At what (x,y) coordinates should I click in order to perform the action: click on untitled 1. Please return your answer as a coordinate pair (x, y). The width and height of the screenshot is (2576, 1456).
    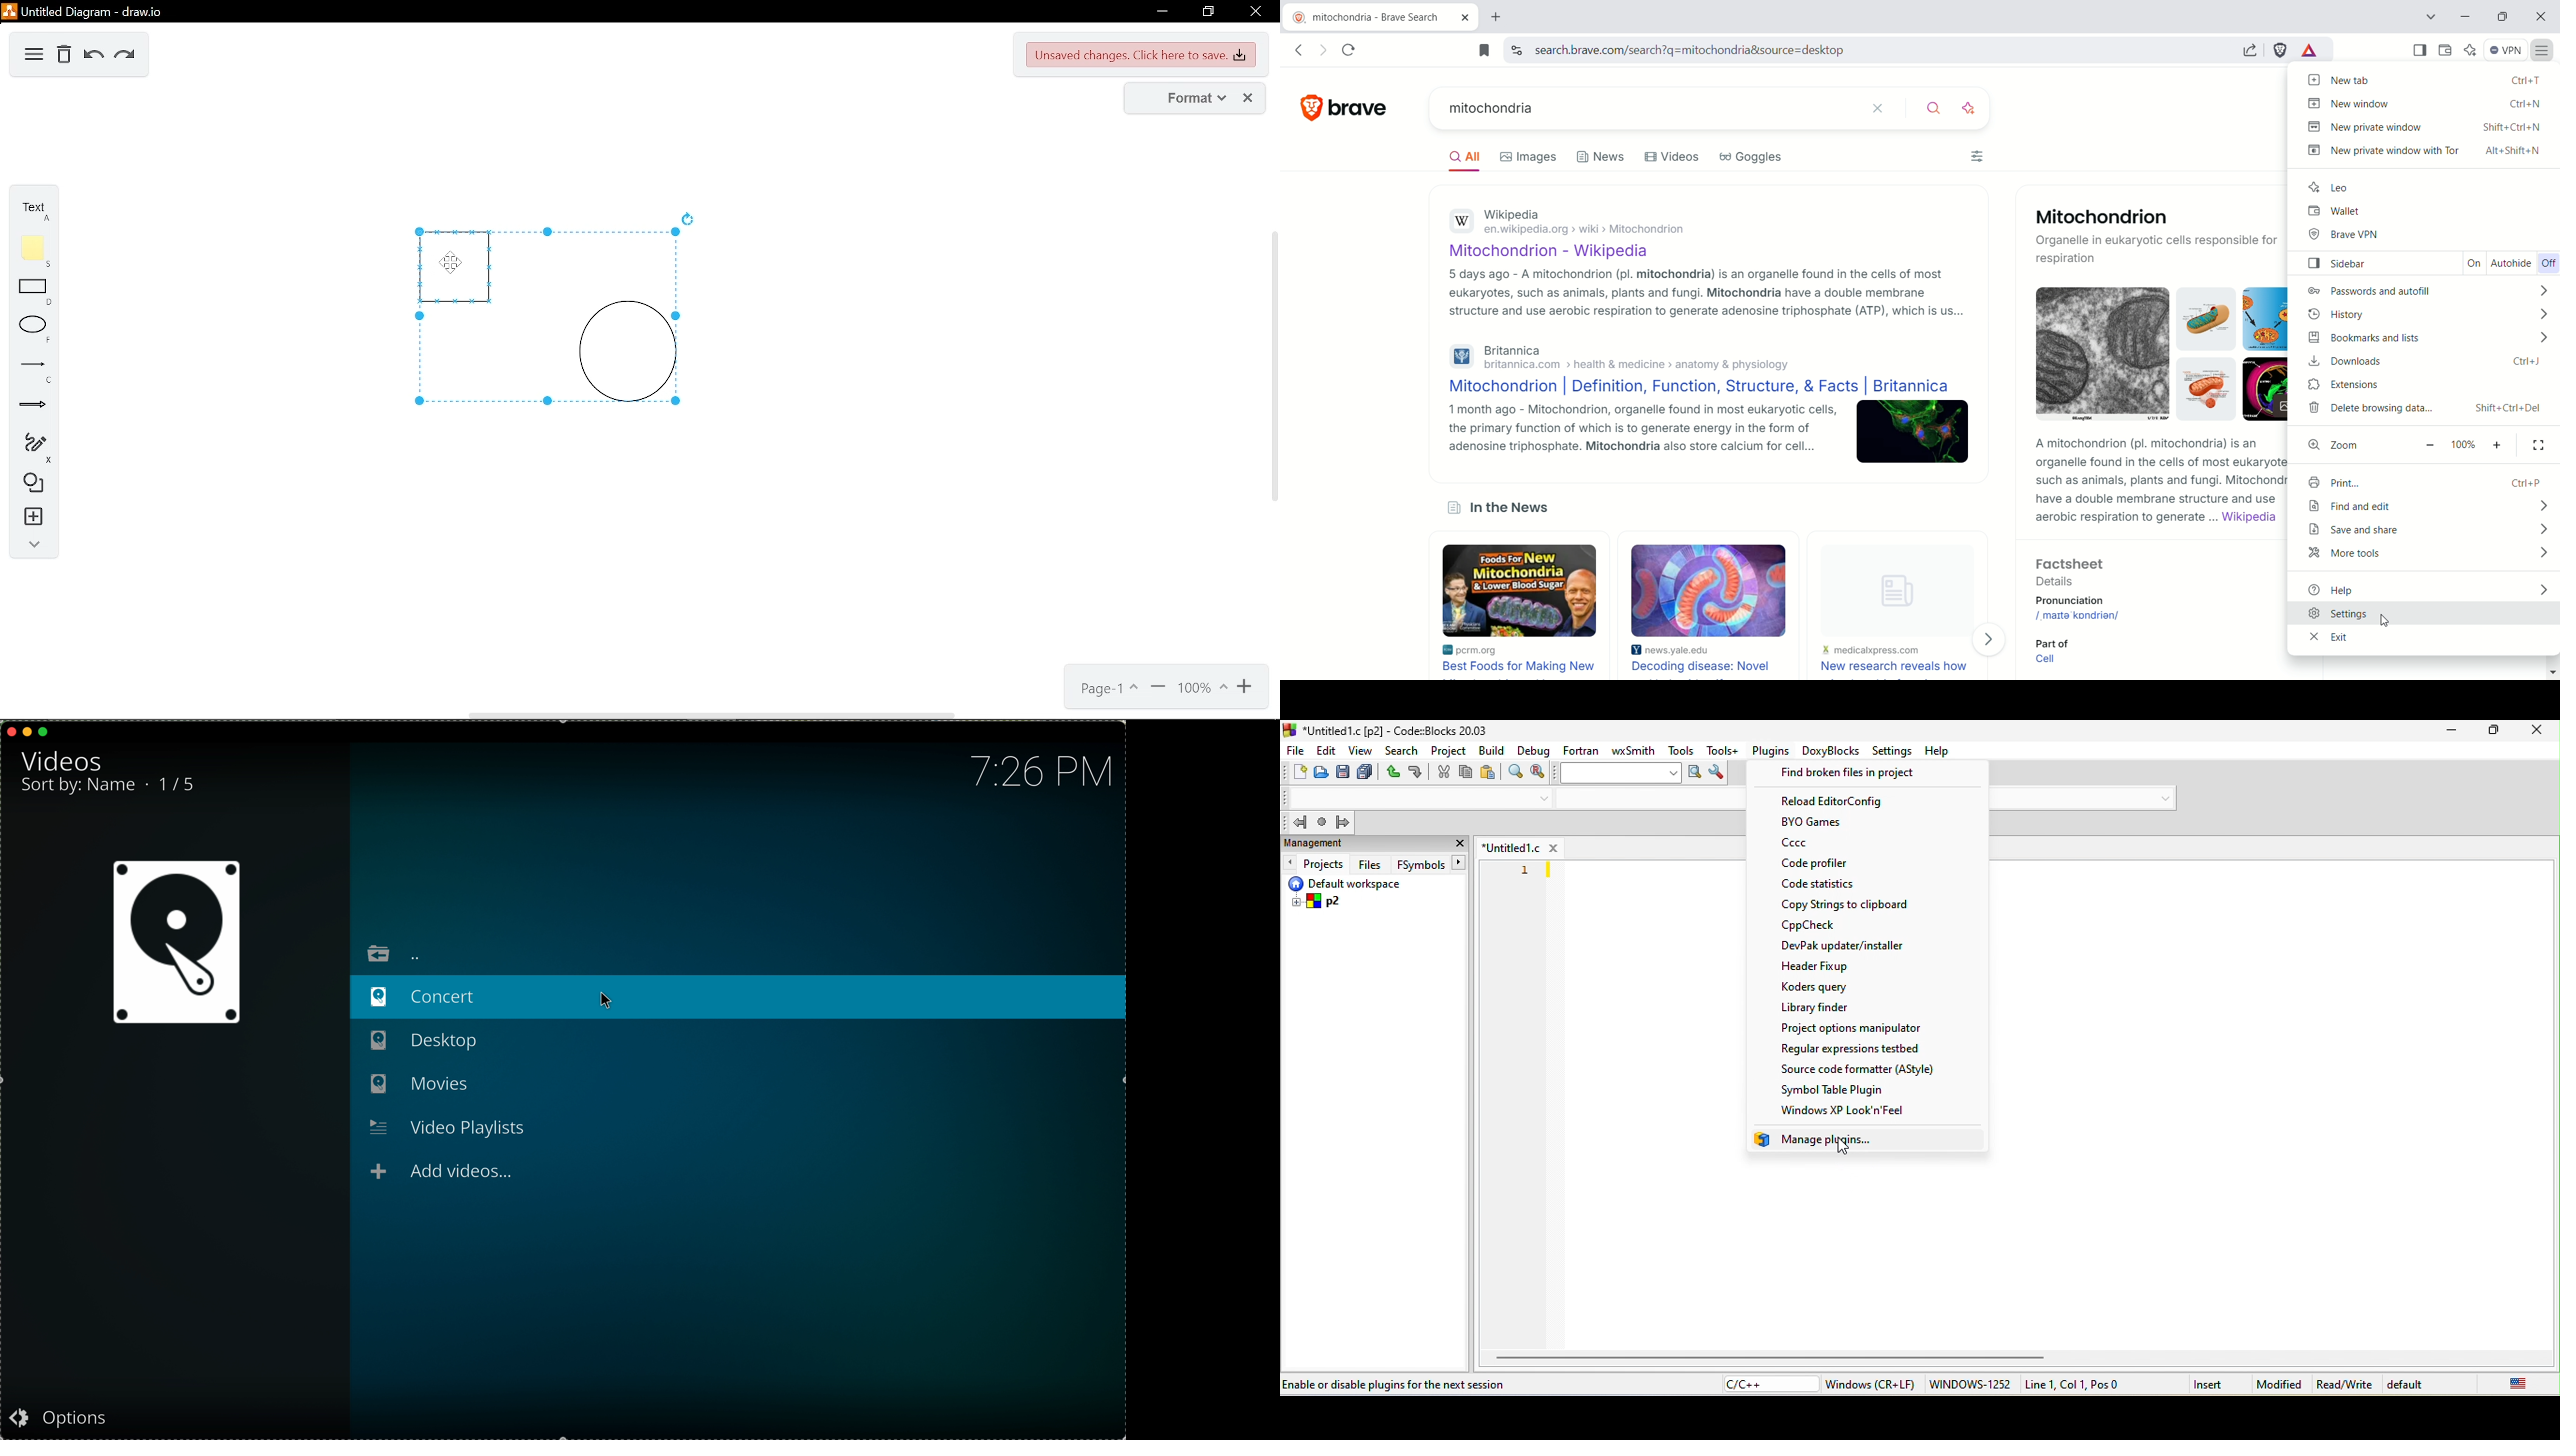
    Looking at the image, I should click on (1521, 847).